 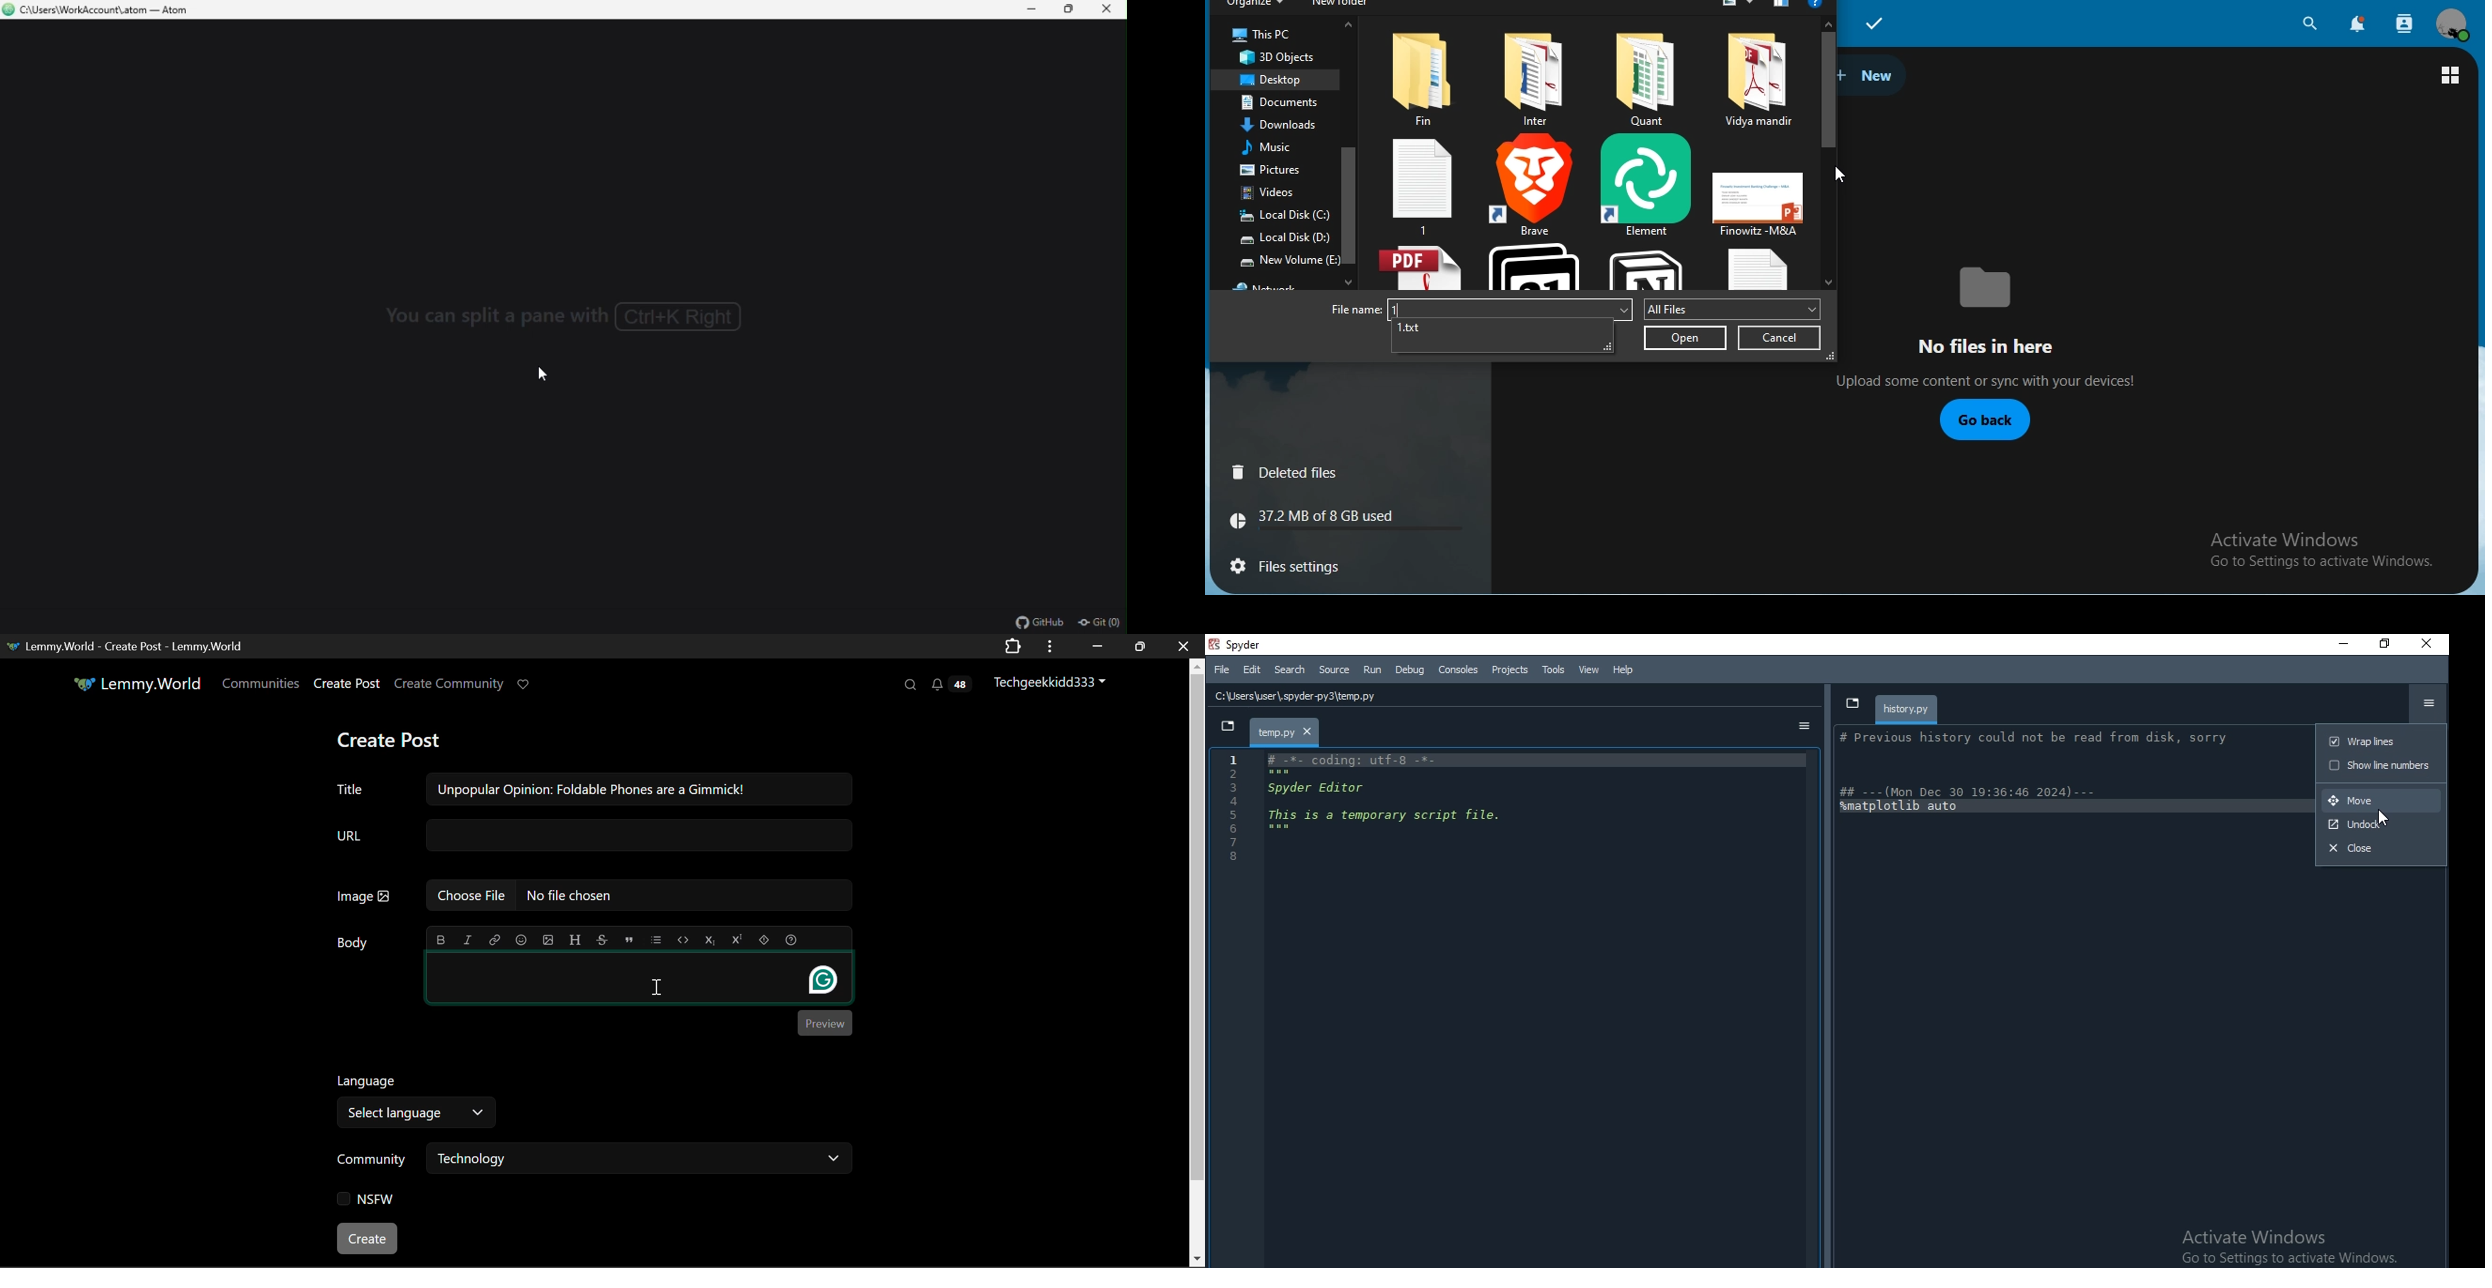 What do you see at coordinates (1624, 670) in the screenshot?
I see `Help` at bounding box center [1624, 670].